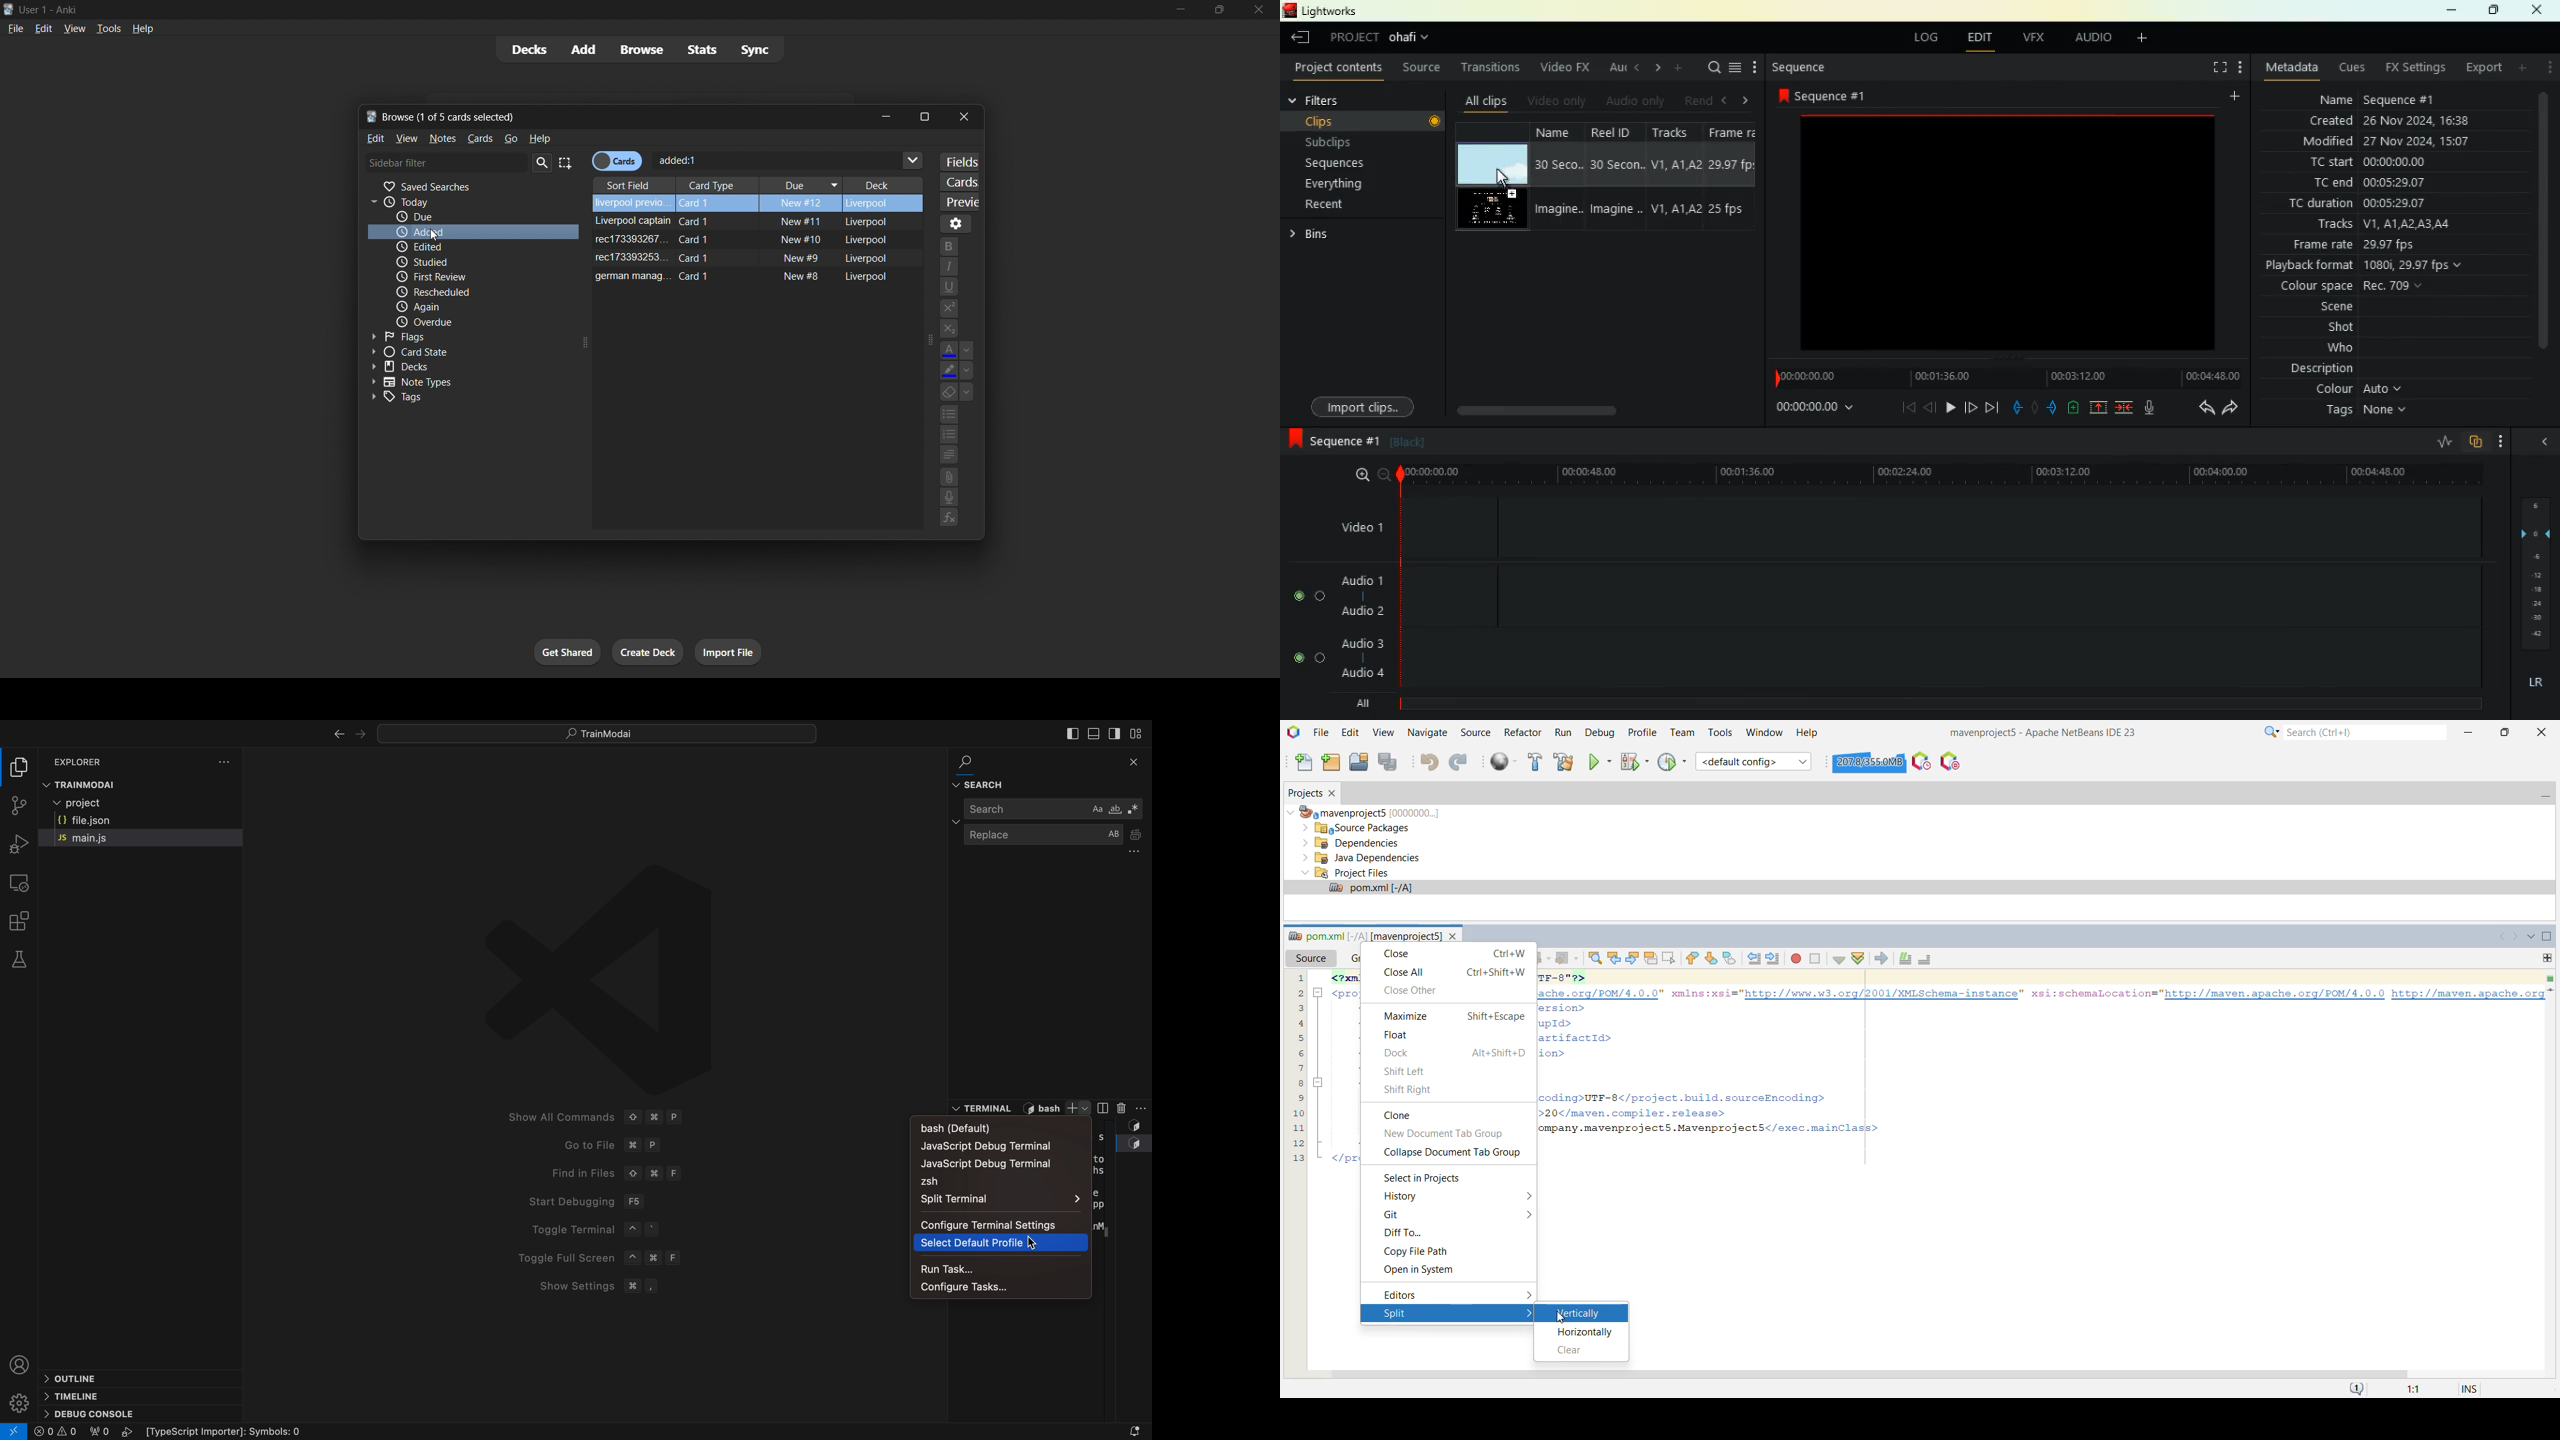 The height and width of the screenshot is (1456, 2576). I want to click on edit, so click(1974, 37).